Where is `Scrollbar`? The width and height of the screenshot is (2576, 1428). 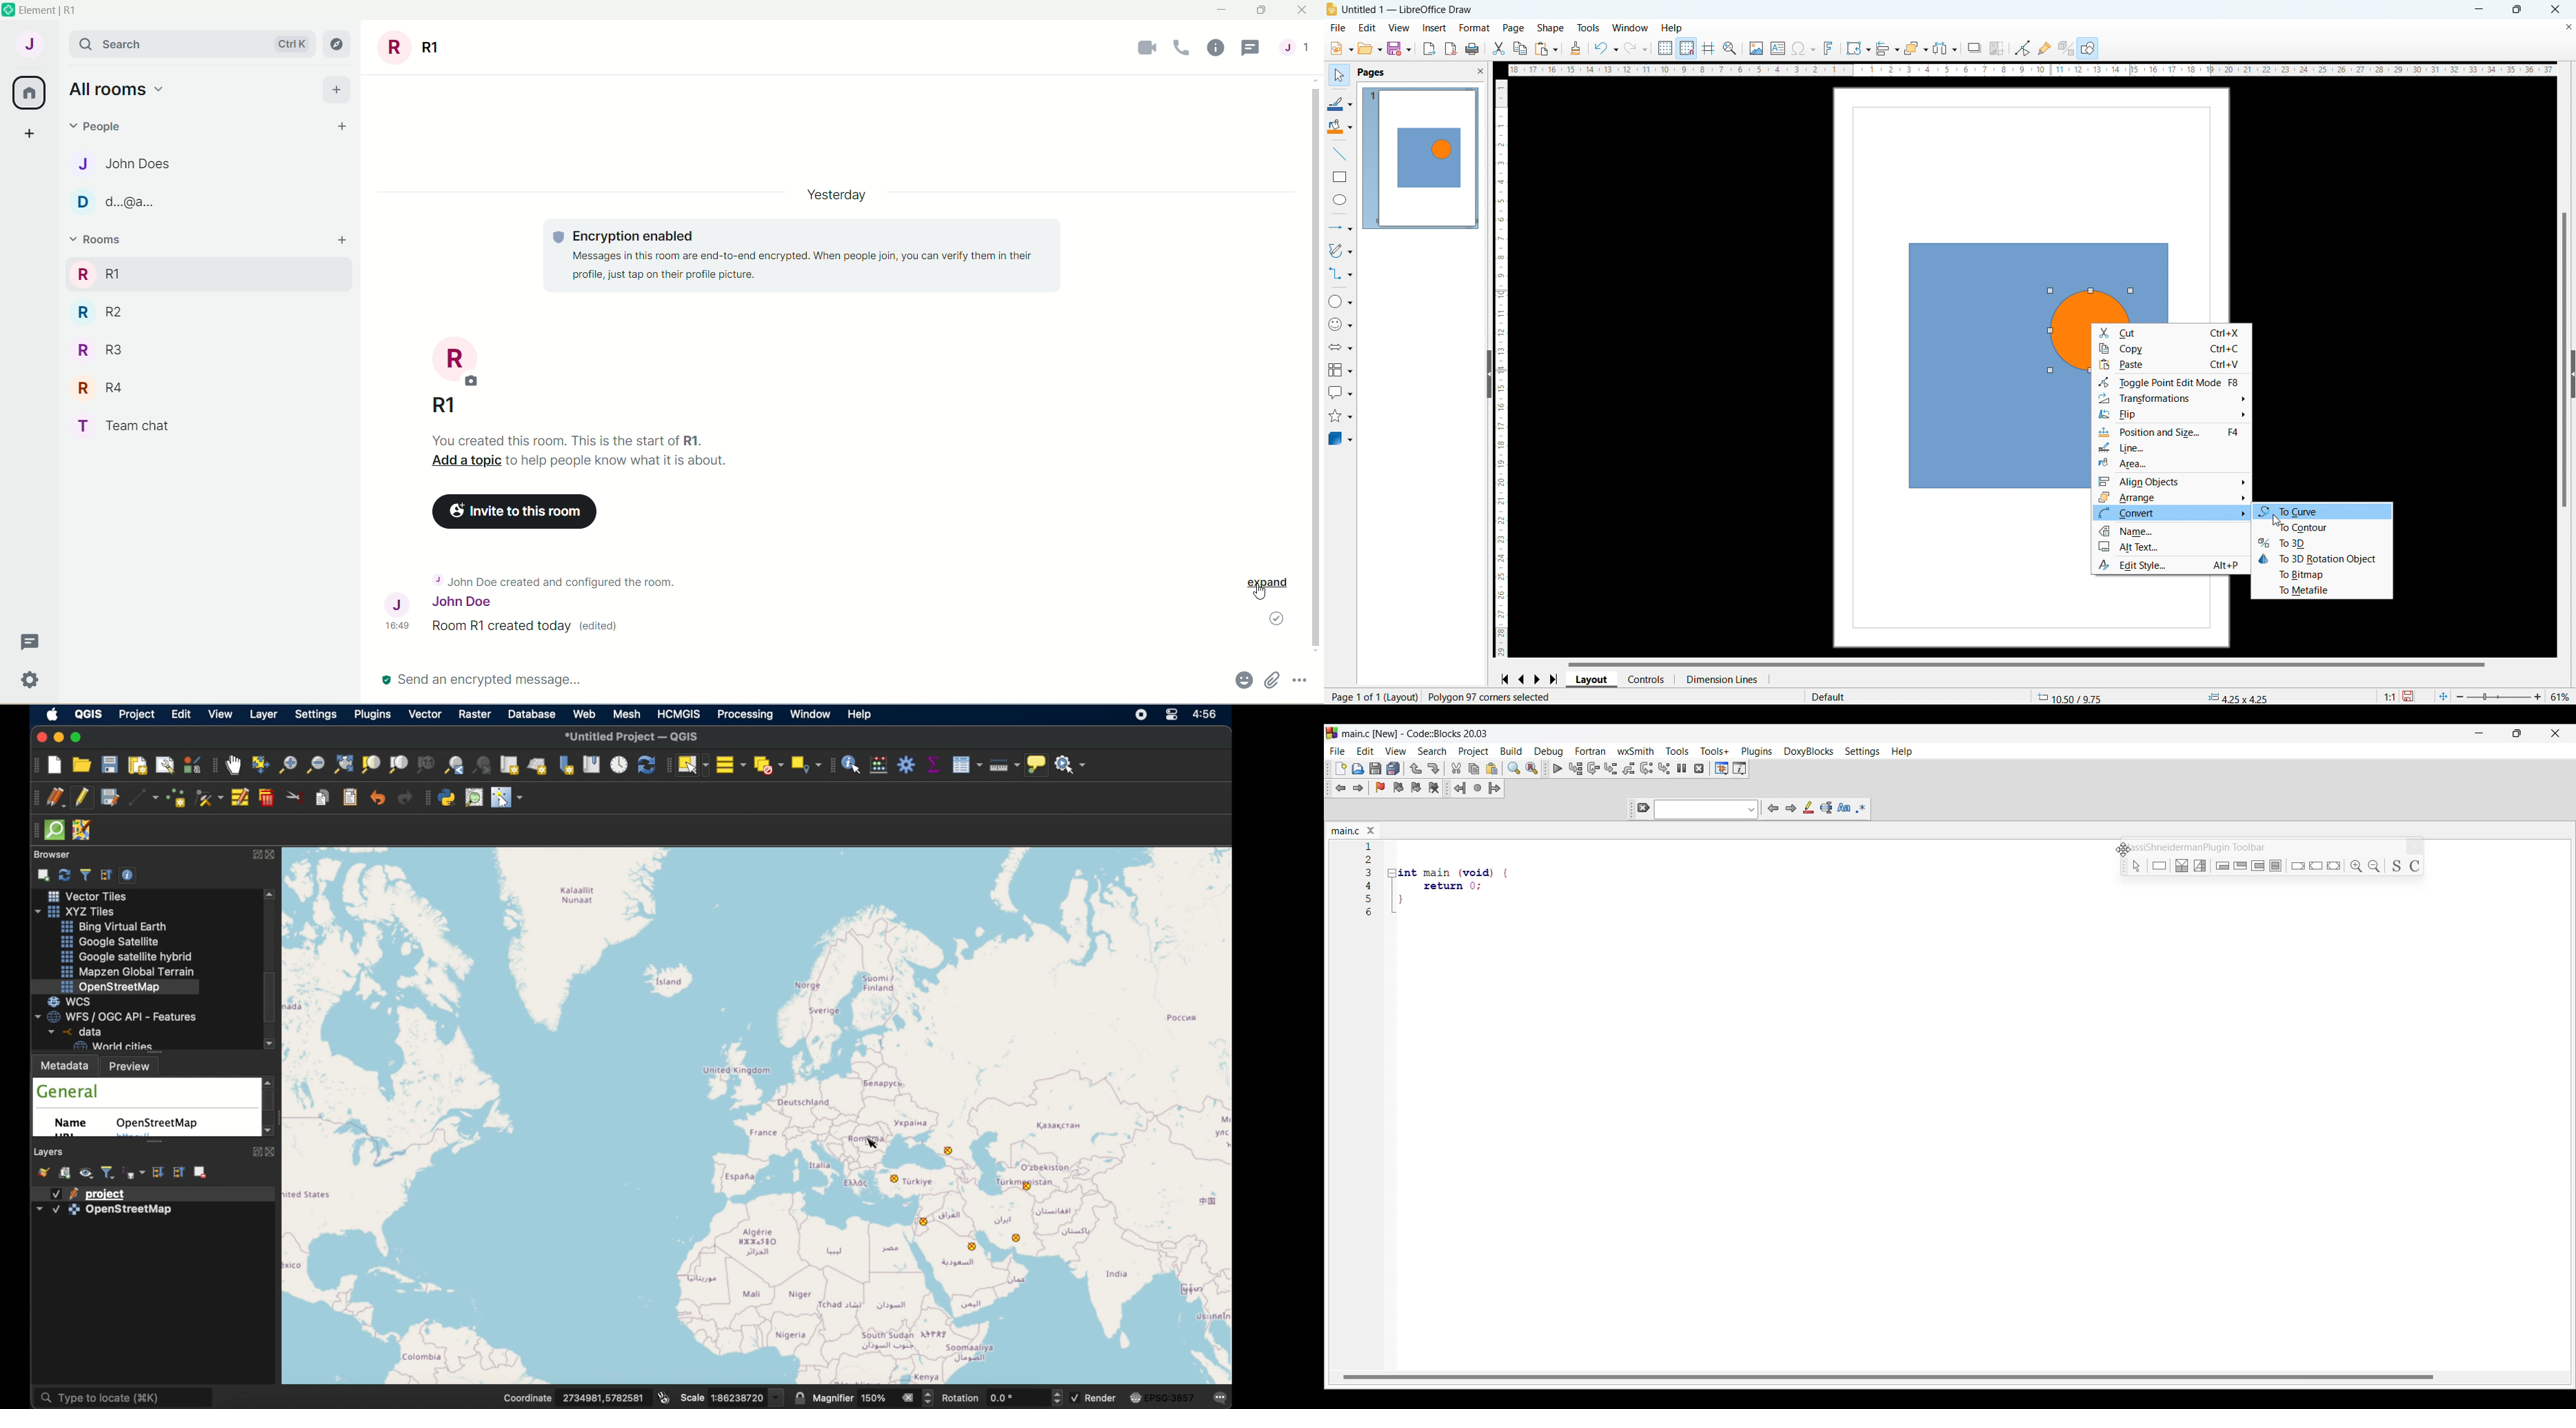
Scrollbar is located at coordinates (1316, 369).